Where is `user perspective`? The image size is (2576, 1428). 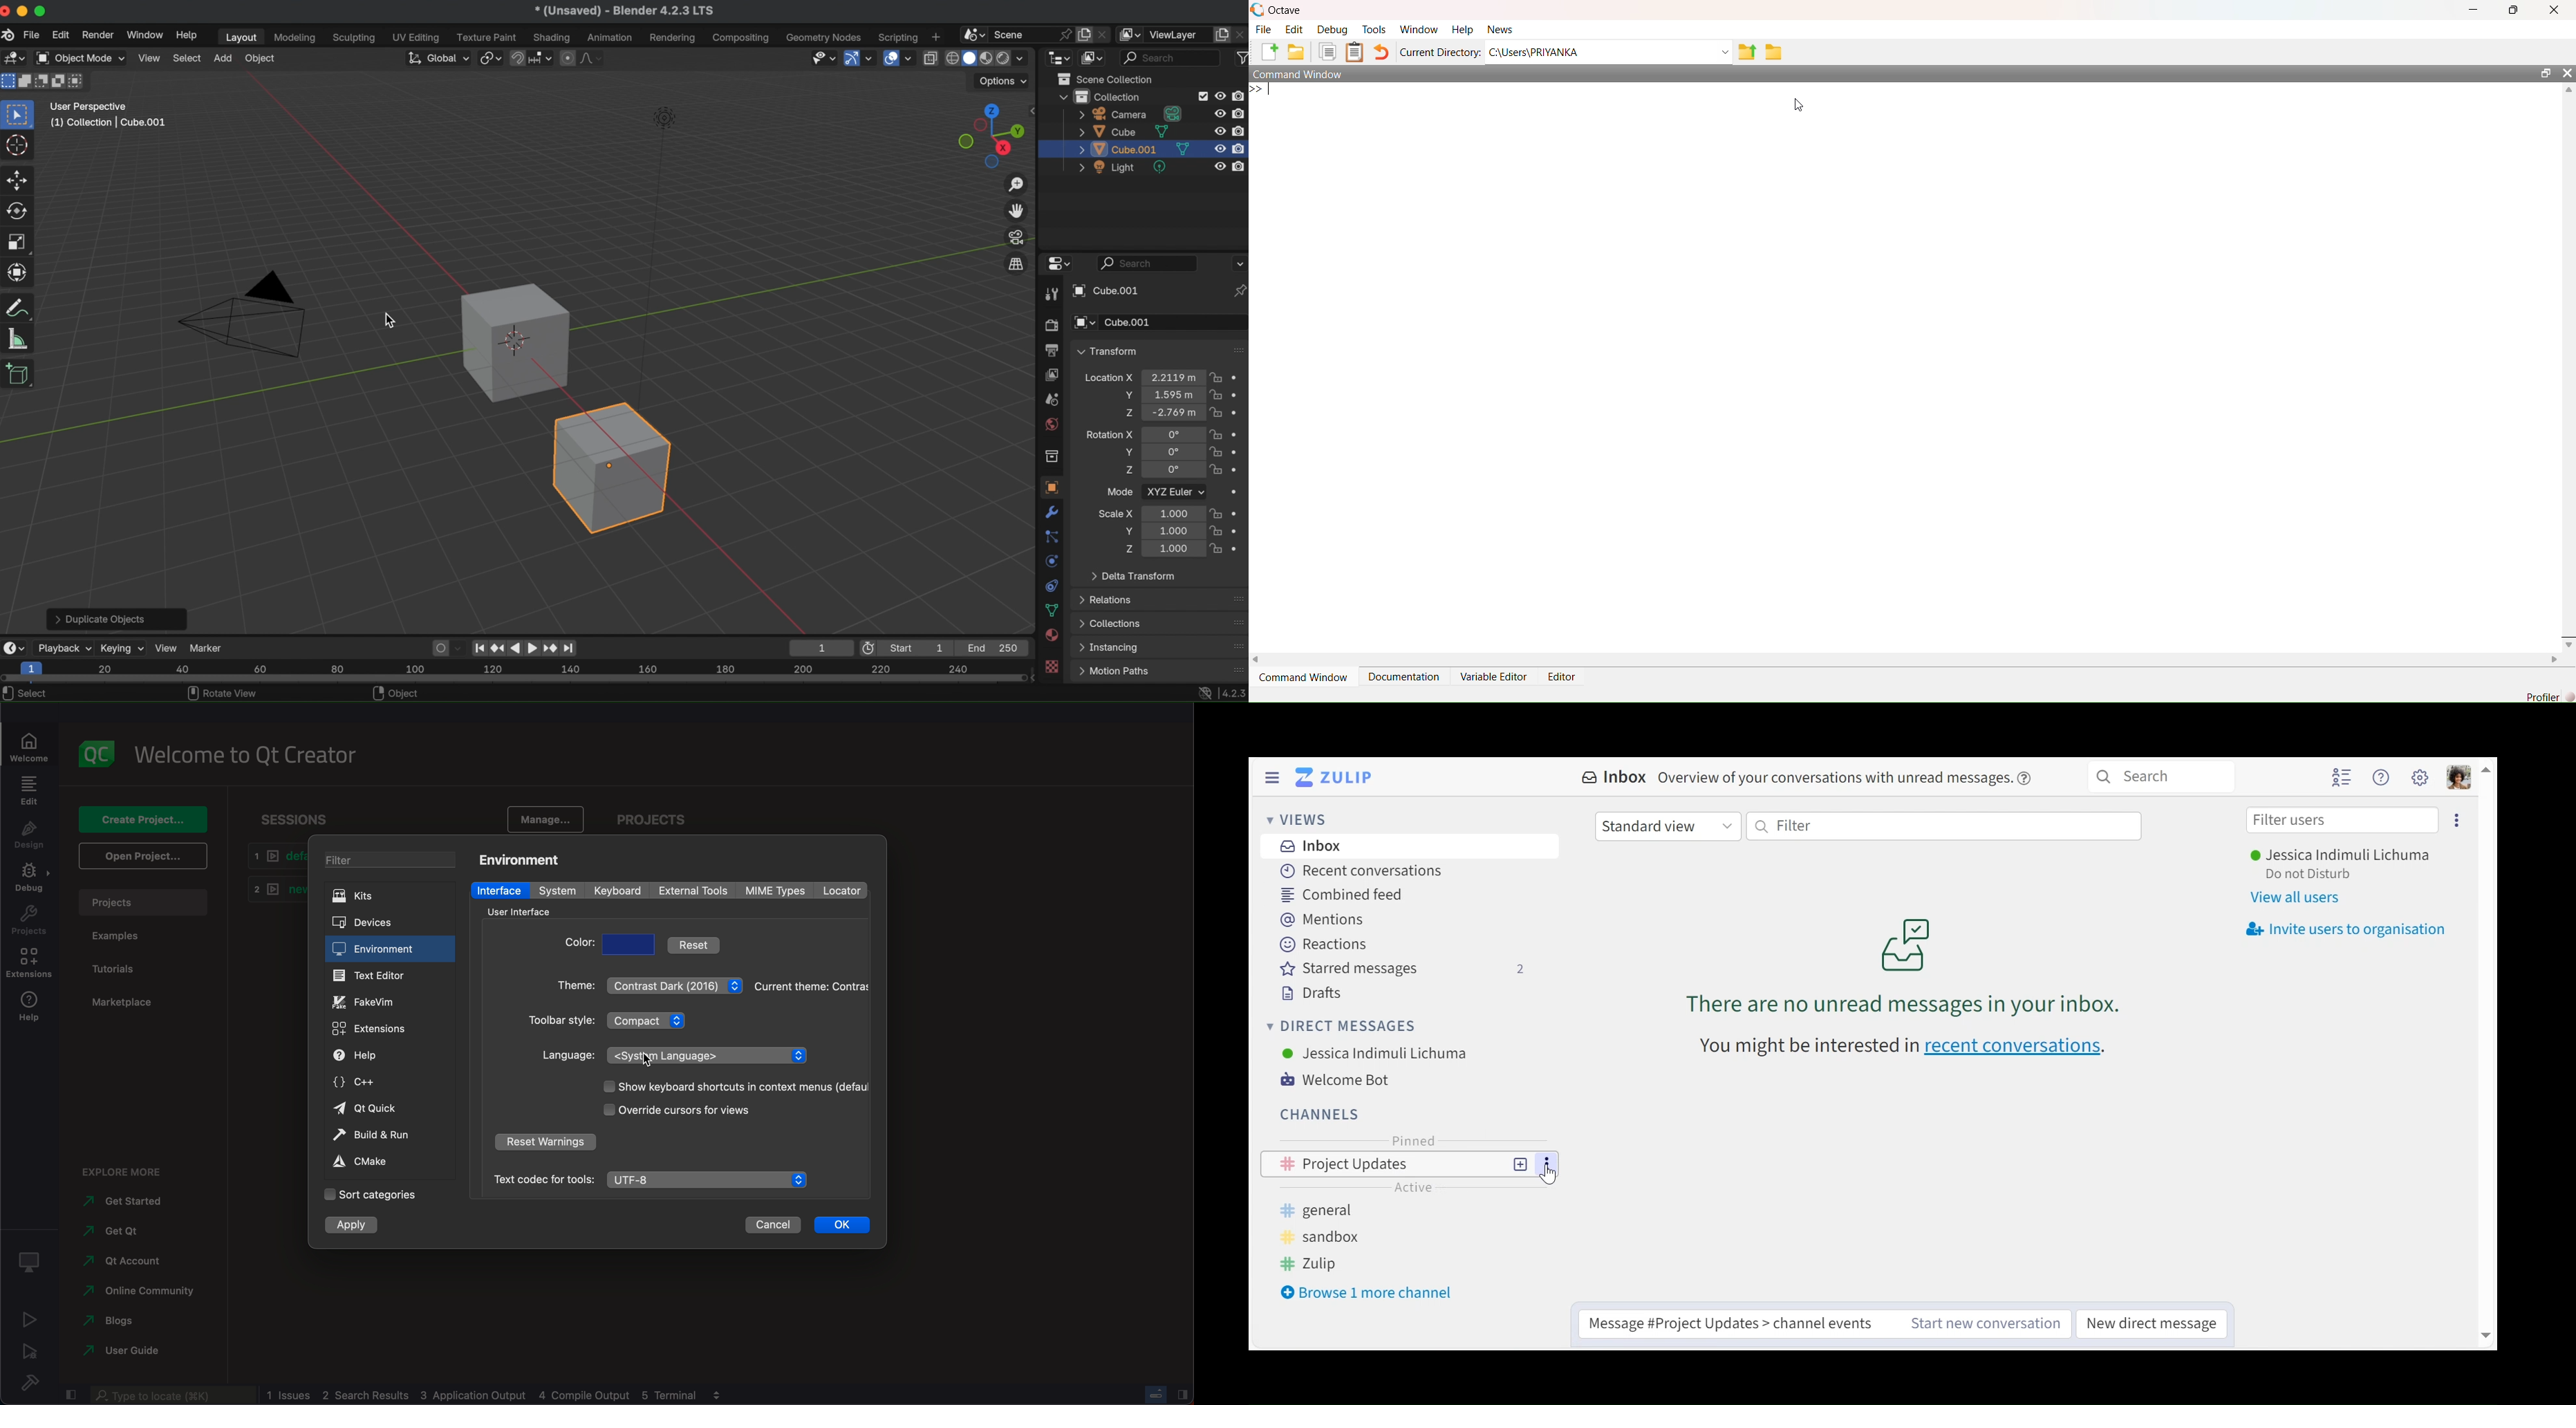
user perspective is located at coordinates (89, 105).